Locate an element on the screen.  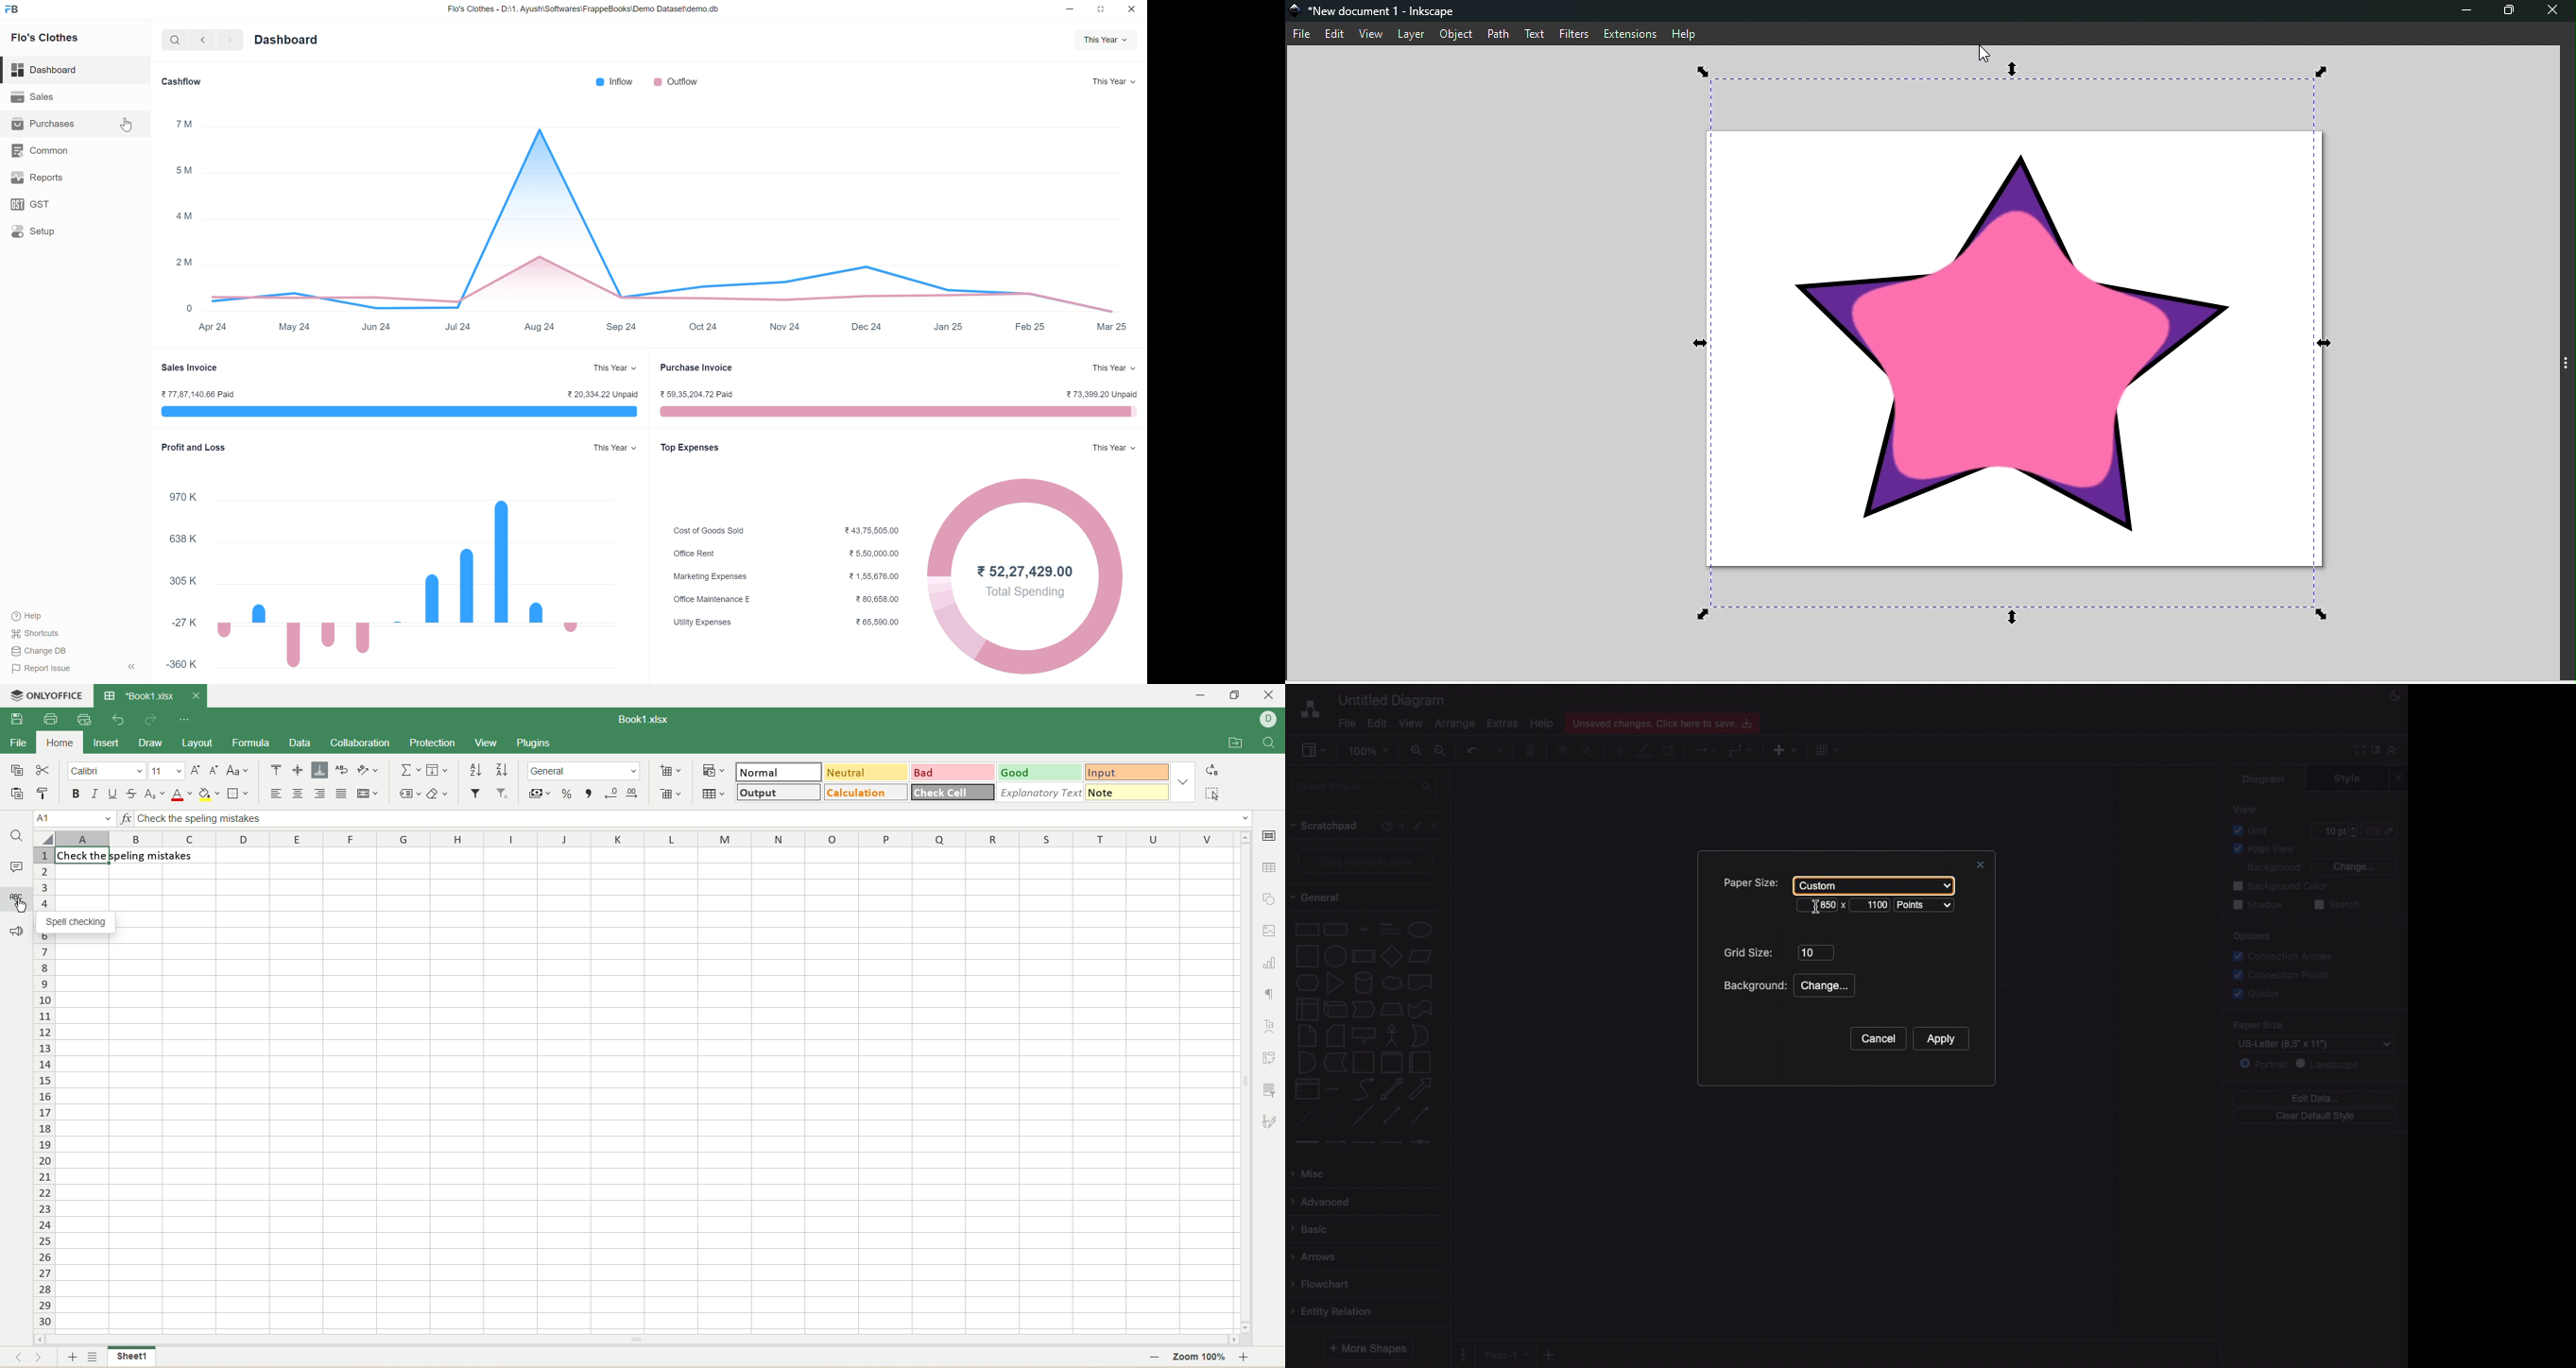
Help is located at coordinates (1384, 825).